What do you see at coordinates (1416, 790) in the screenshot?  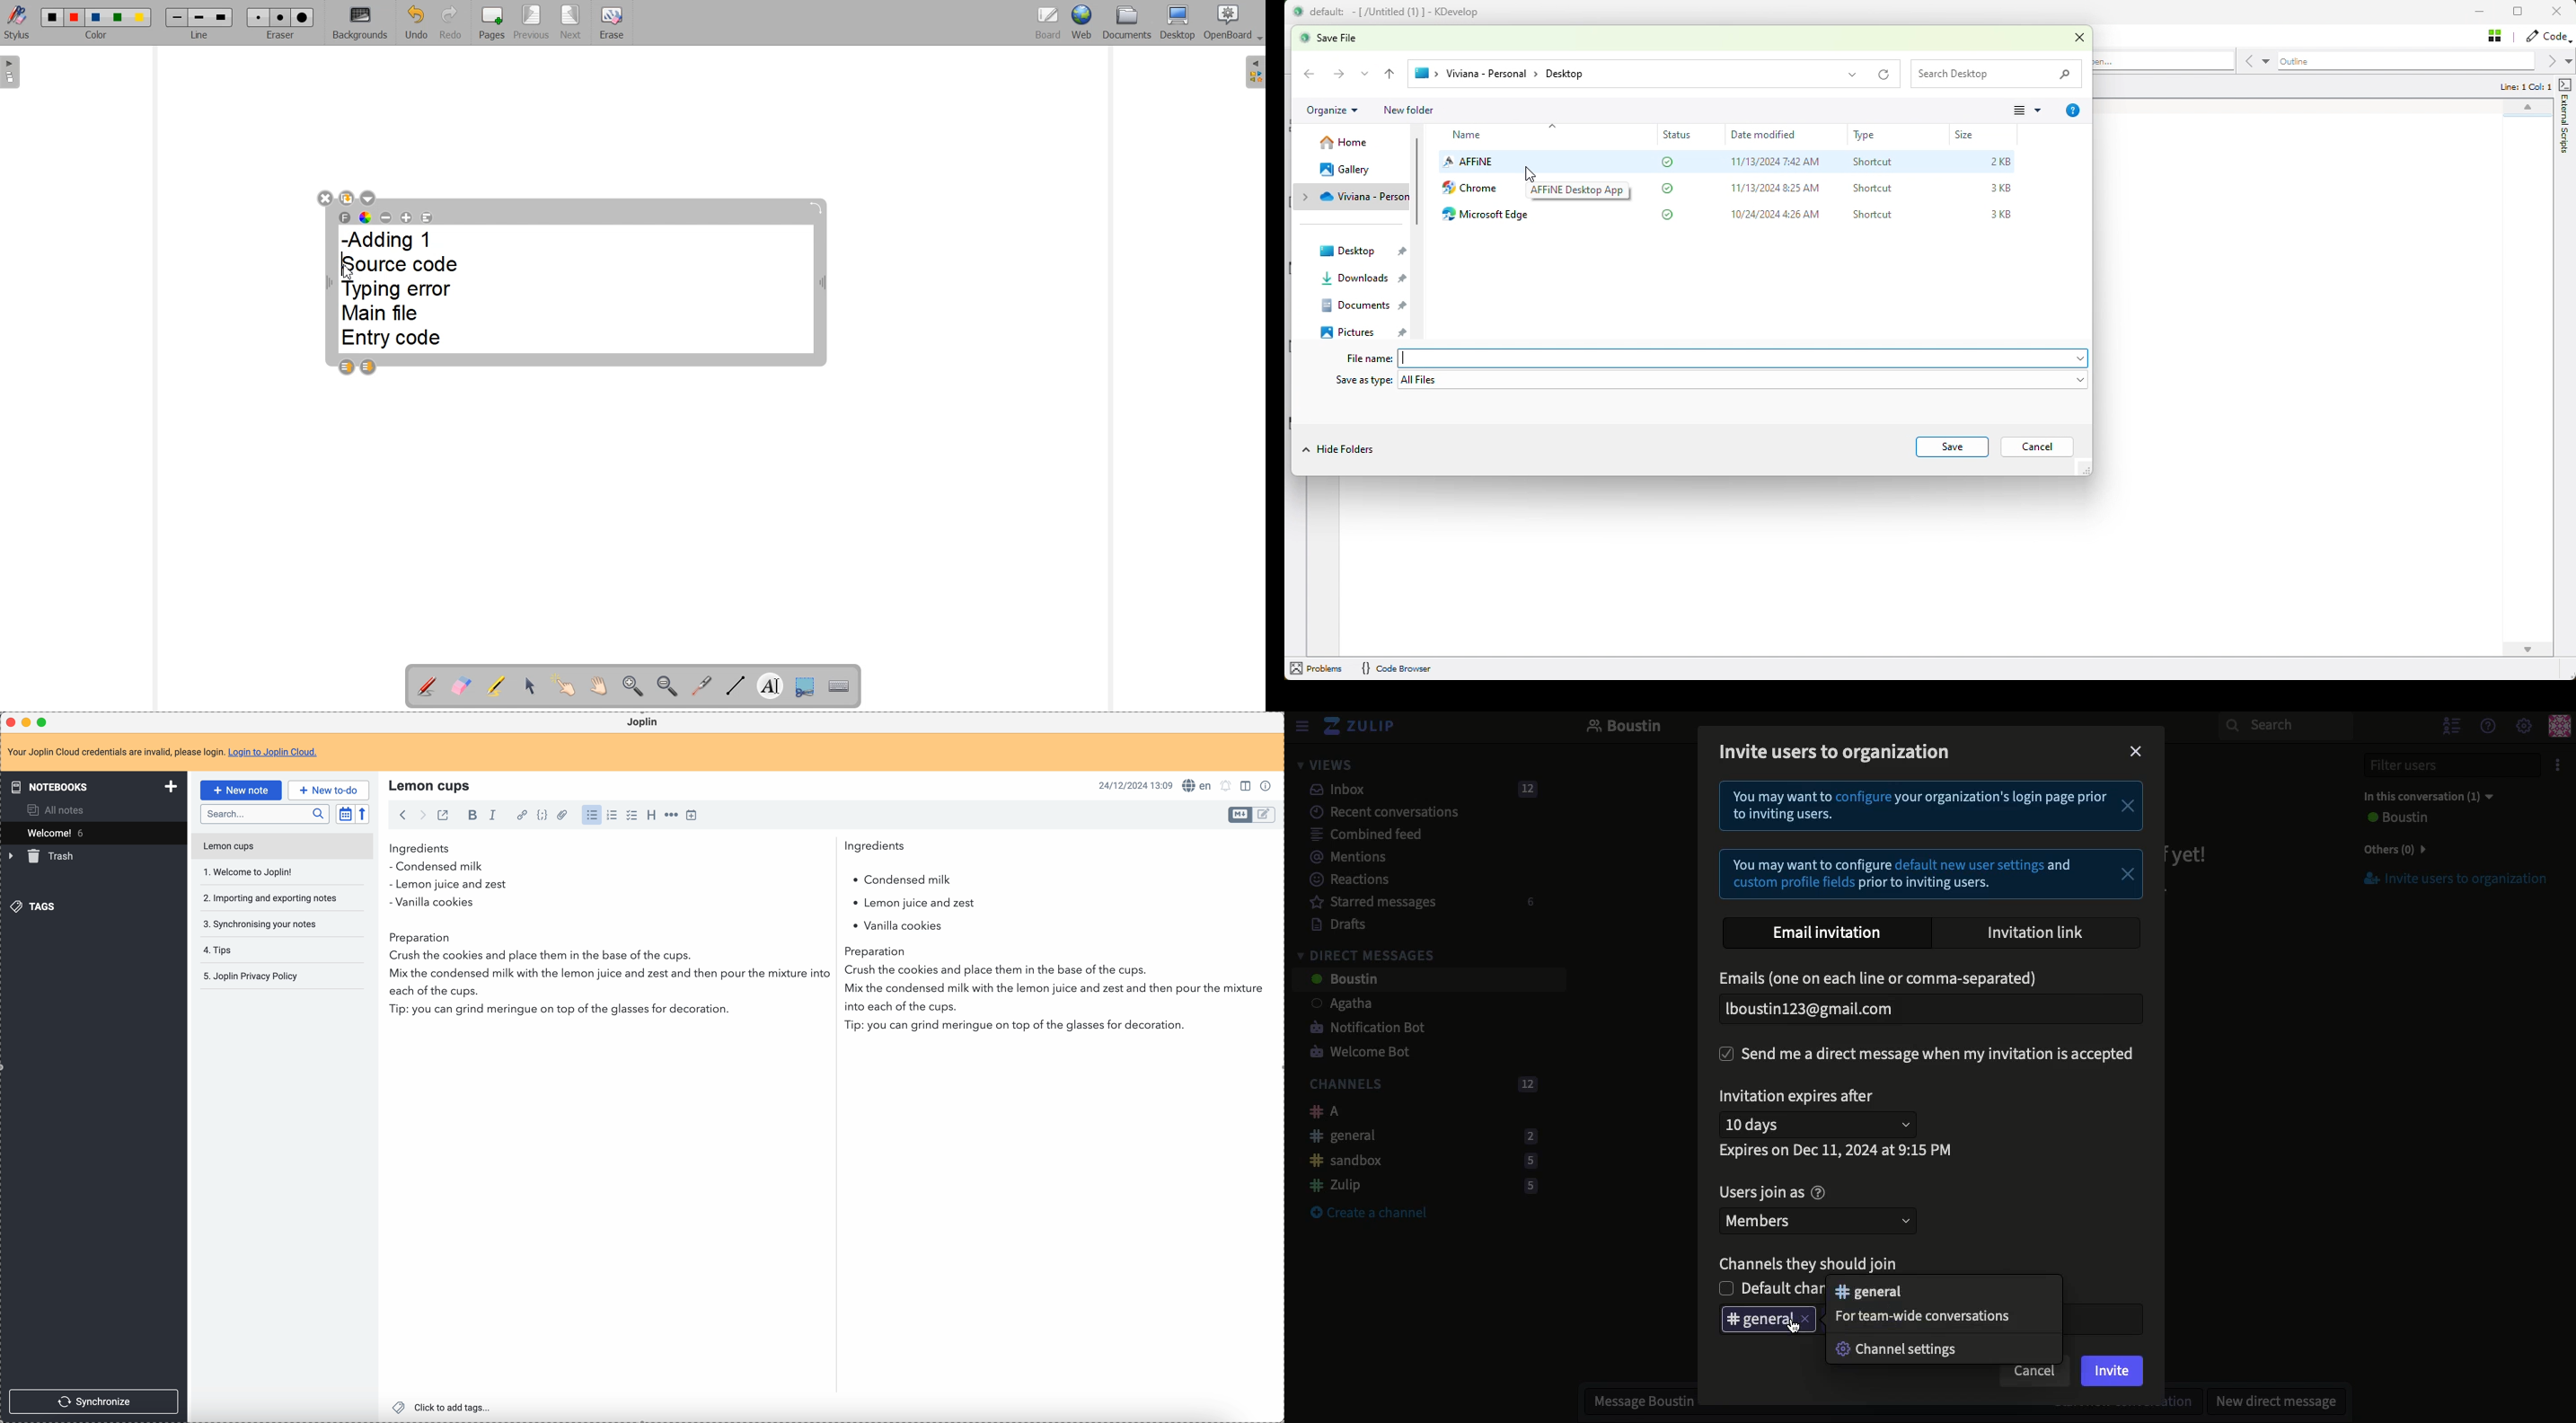 I see `Inbox` at bounding box center [1416, 790].